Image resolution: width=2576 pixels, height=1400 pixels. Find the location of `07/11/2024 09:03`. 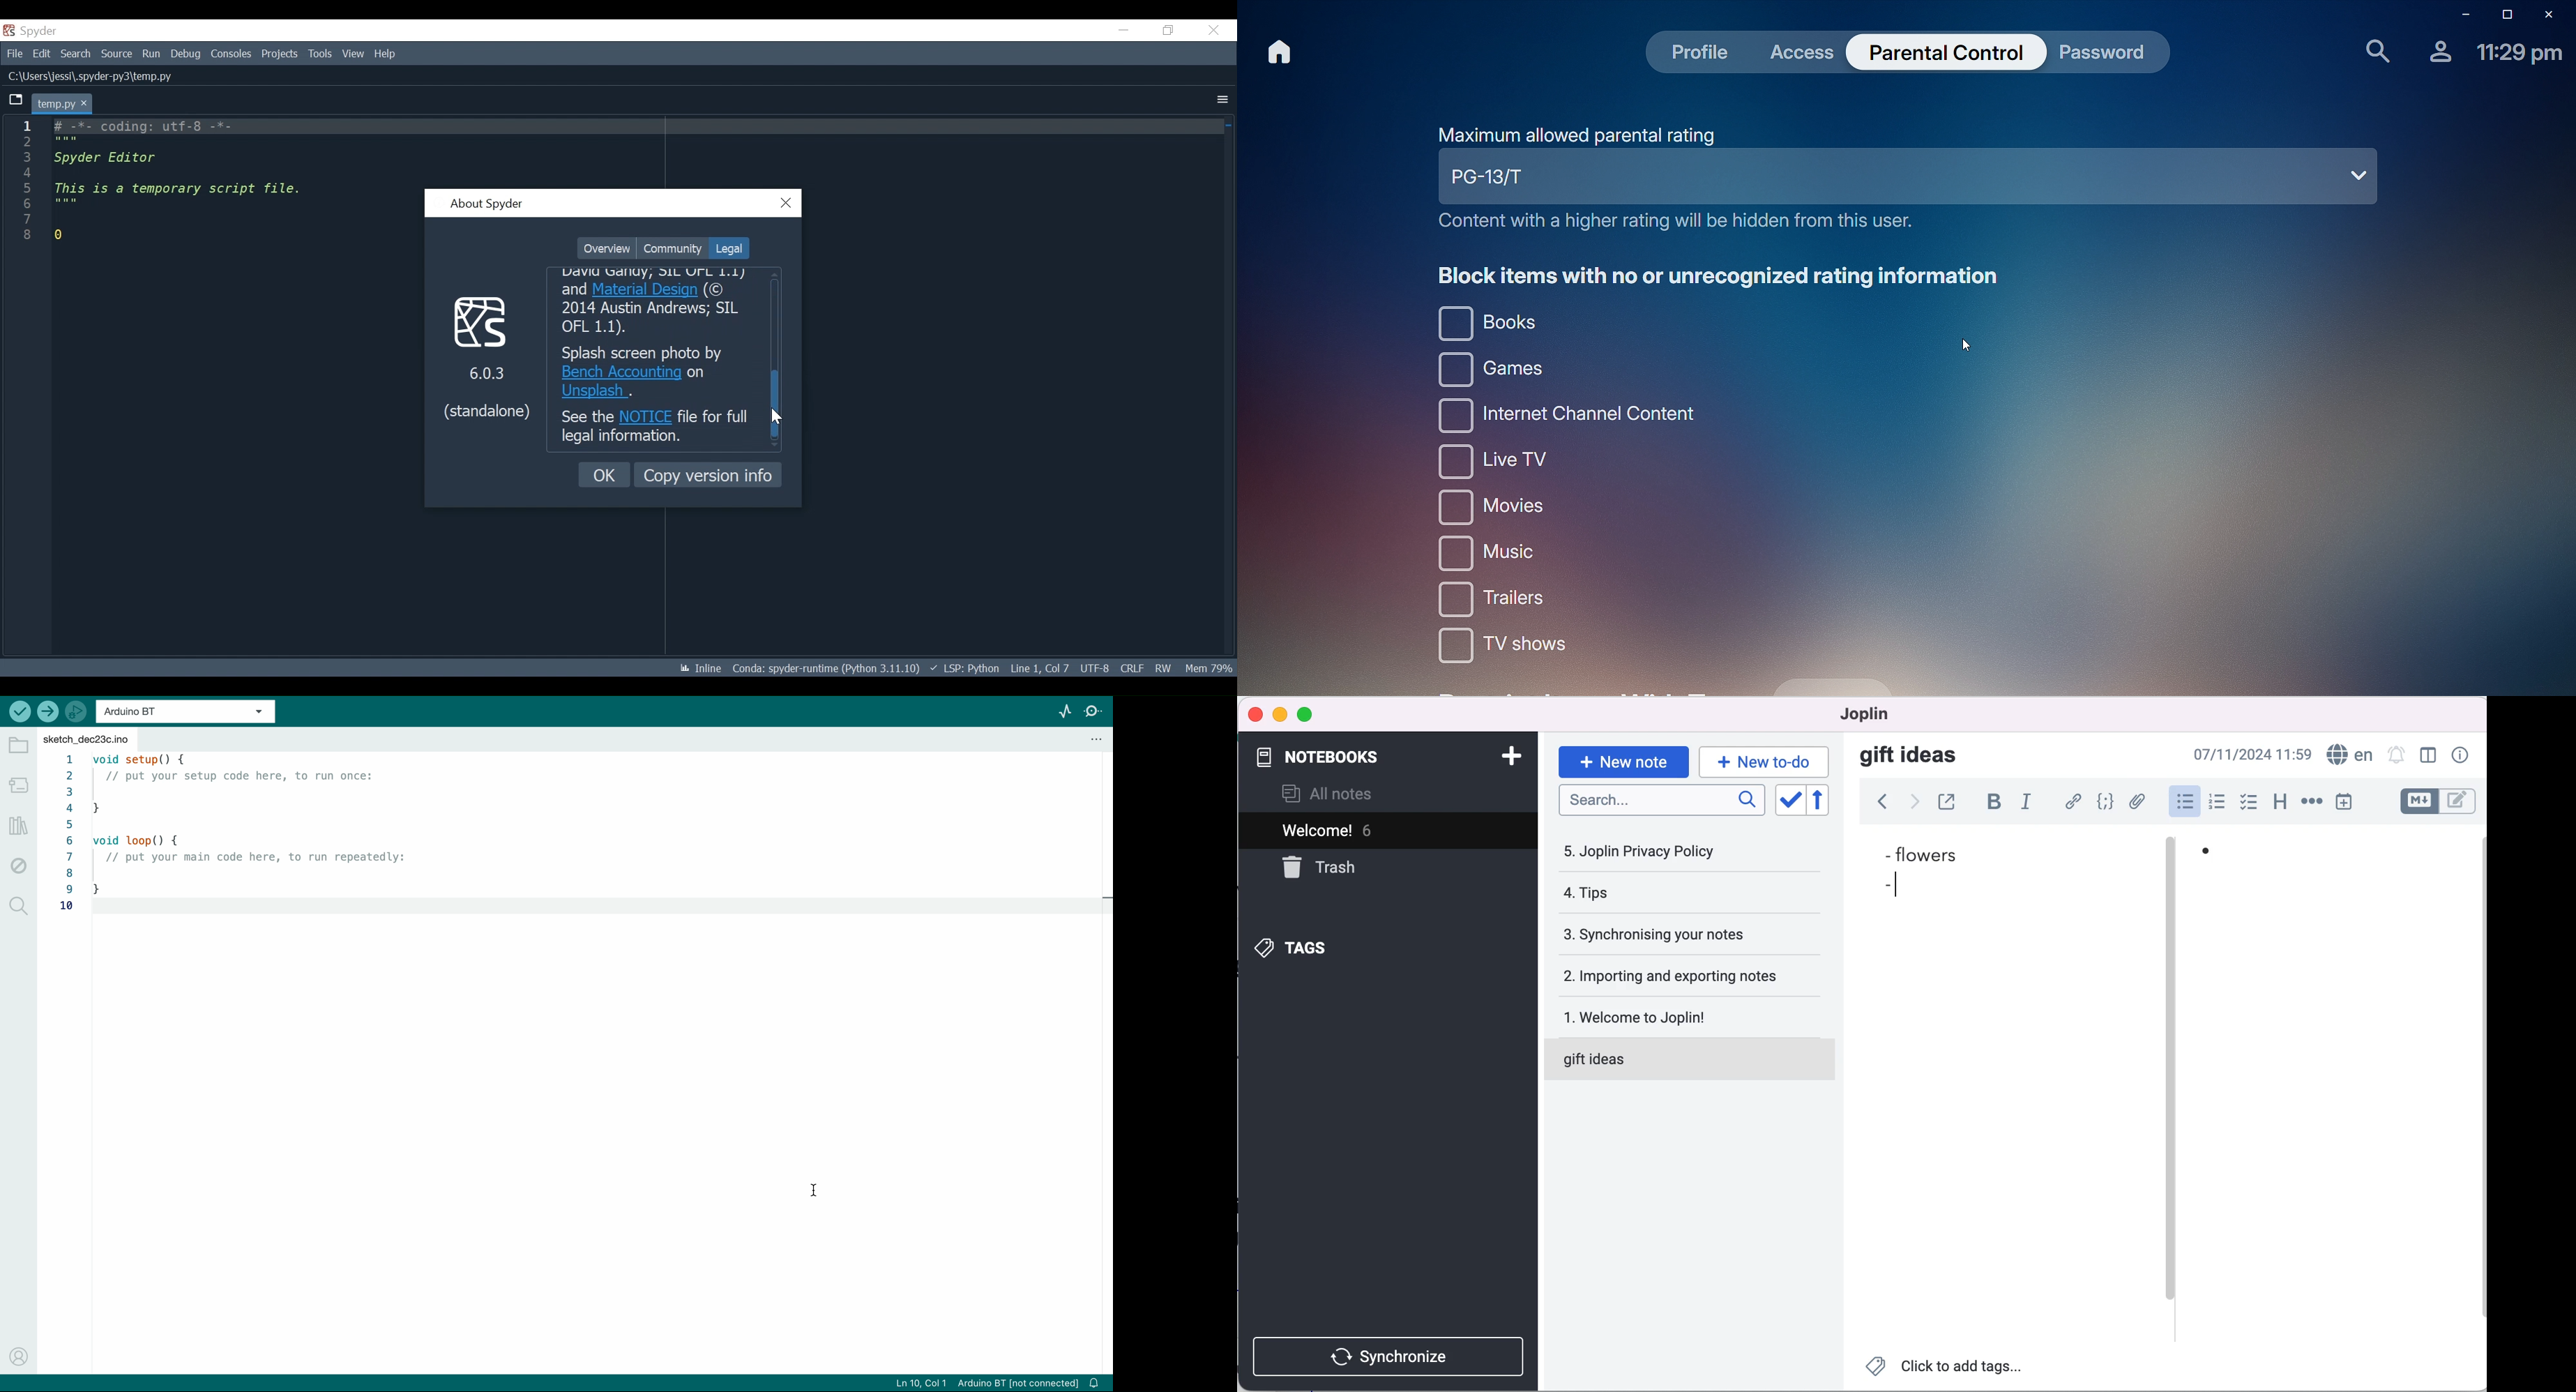

07/11/2024 09:03 is located at coordinates (2240, 755).